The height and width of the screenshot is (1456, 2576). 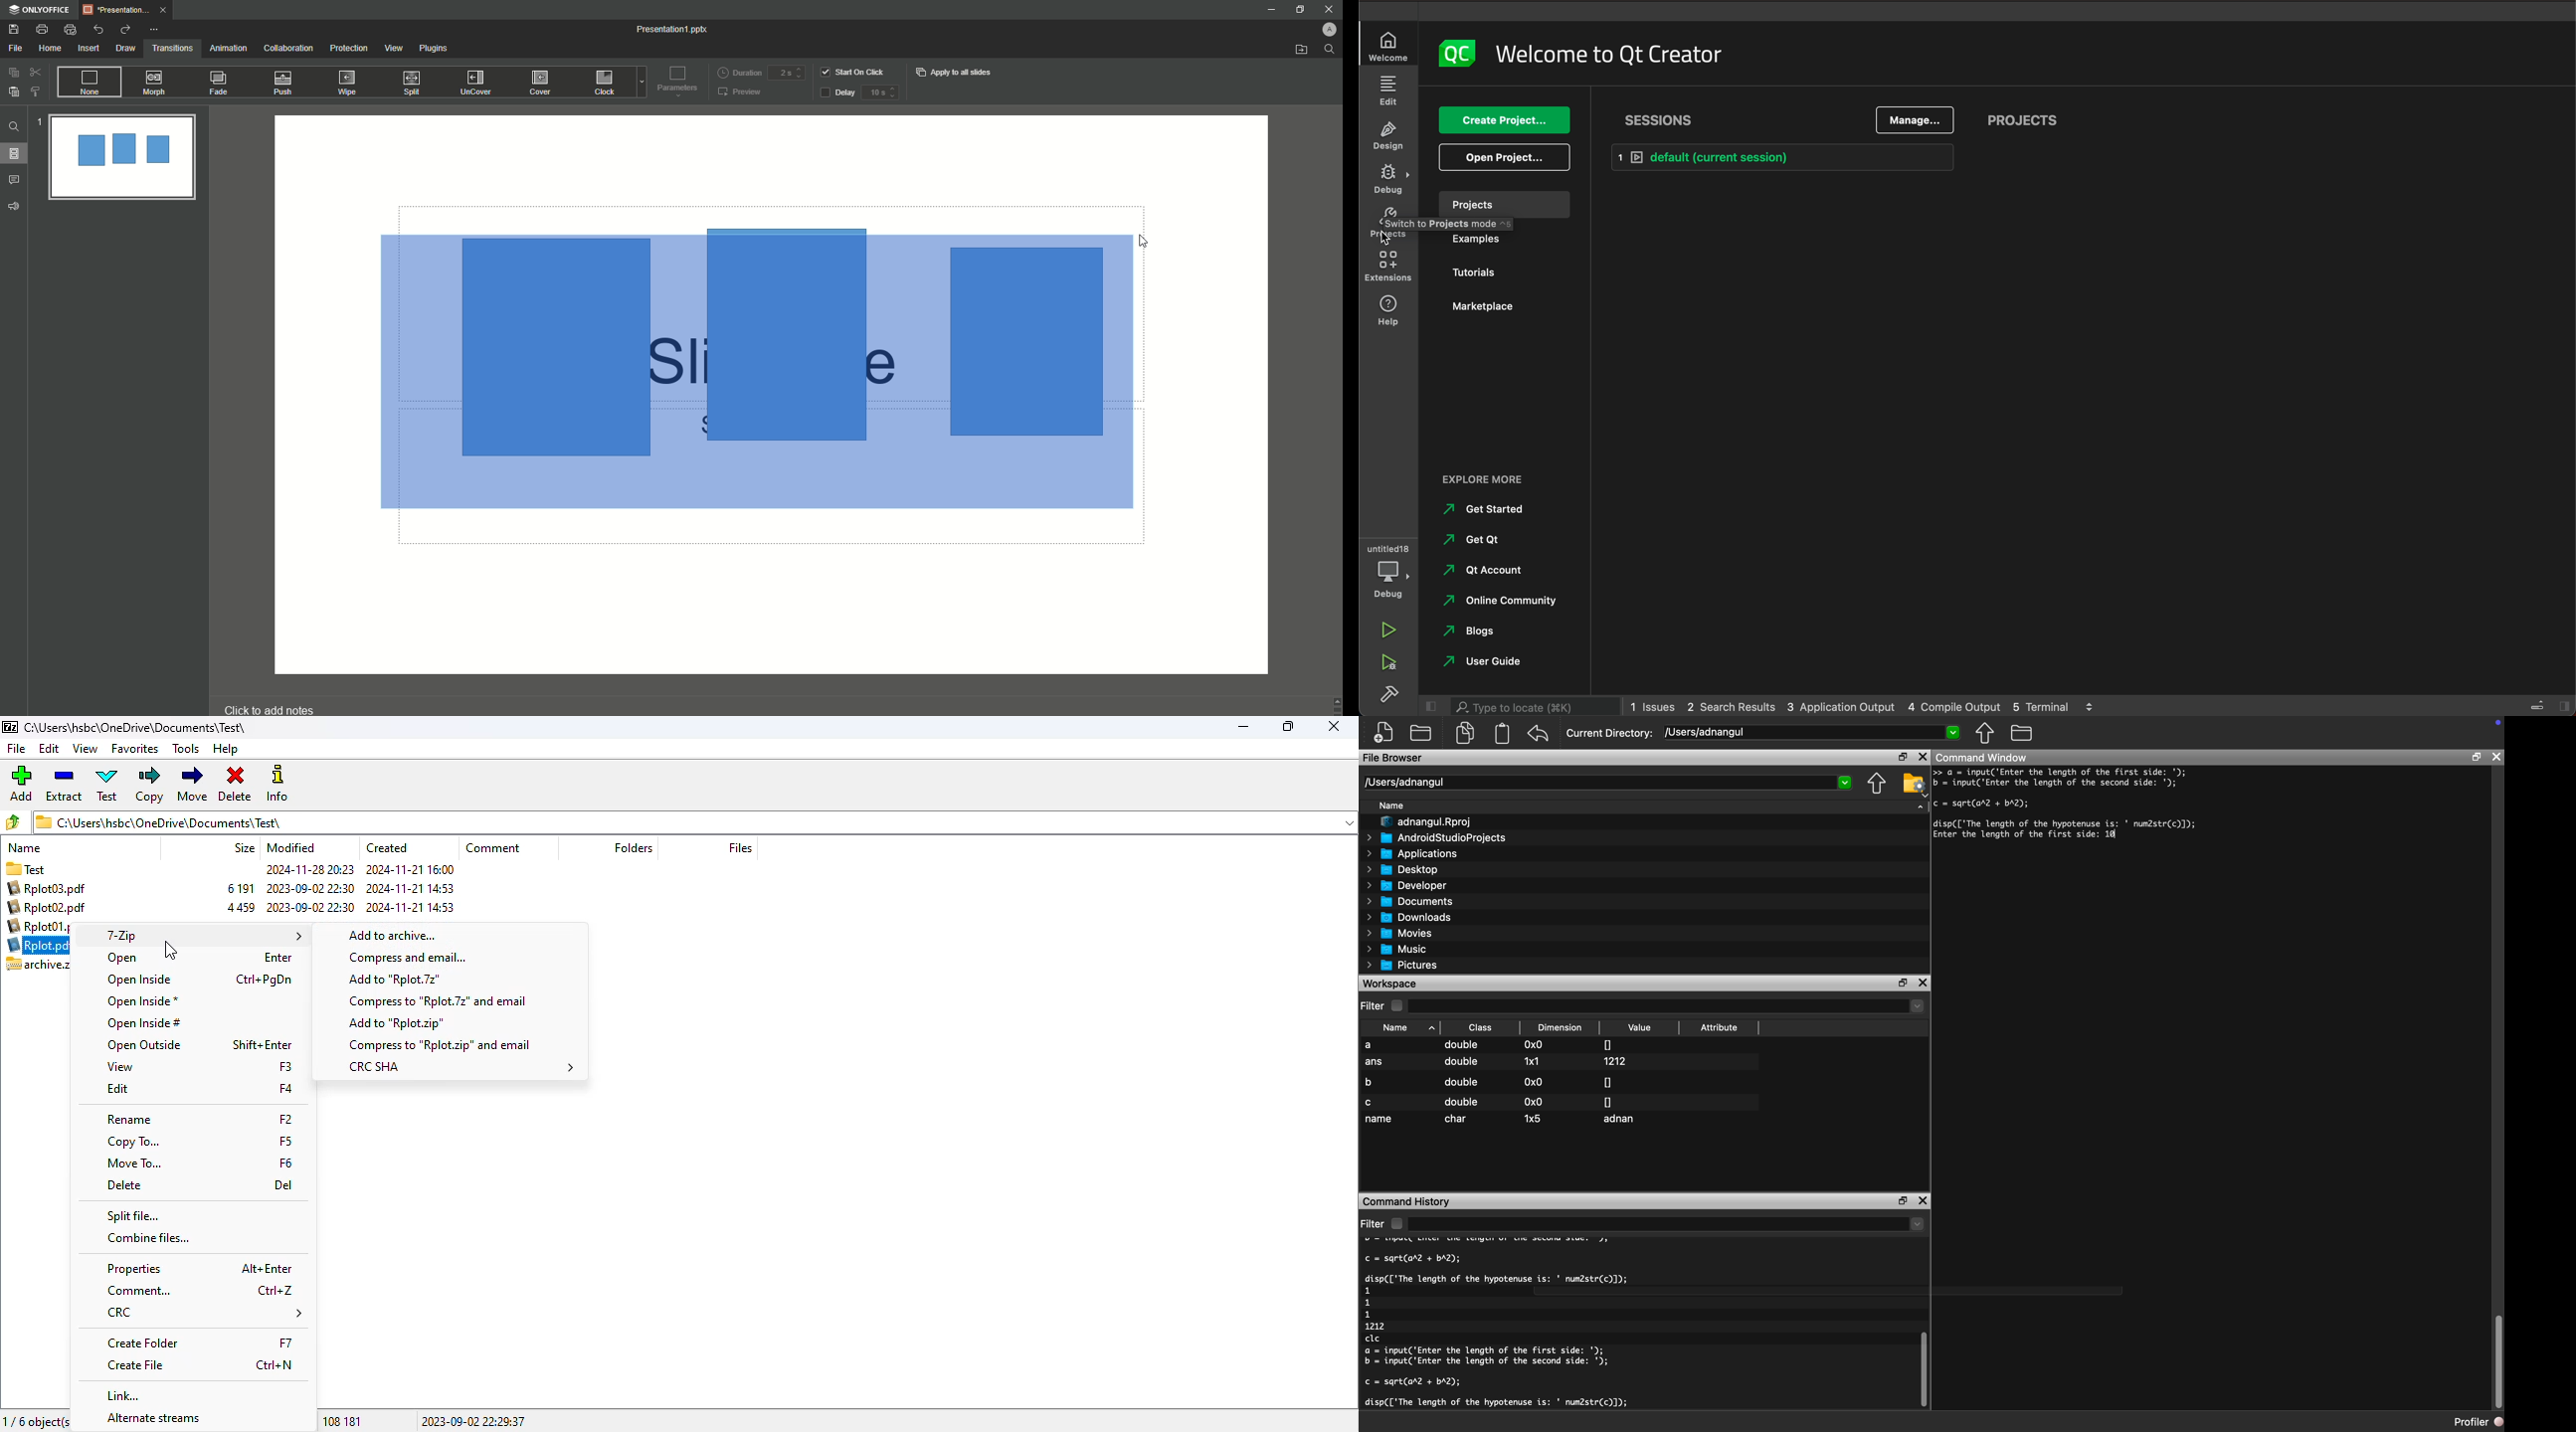 I want to click on Open from file, so click(x=1301, y=50).